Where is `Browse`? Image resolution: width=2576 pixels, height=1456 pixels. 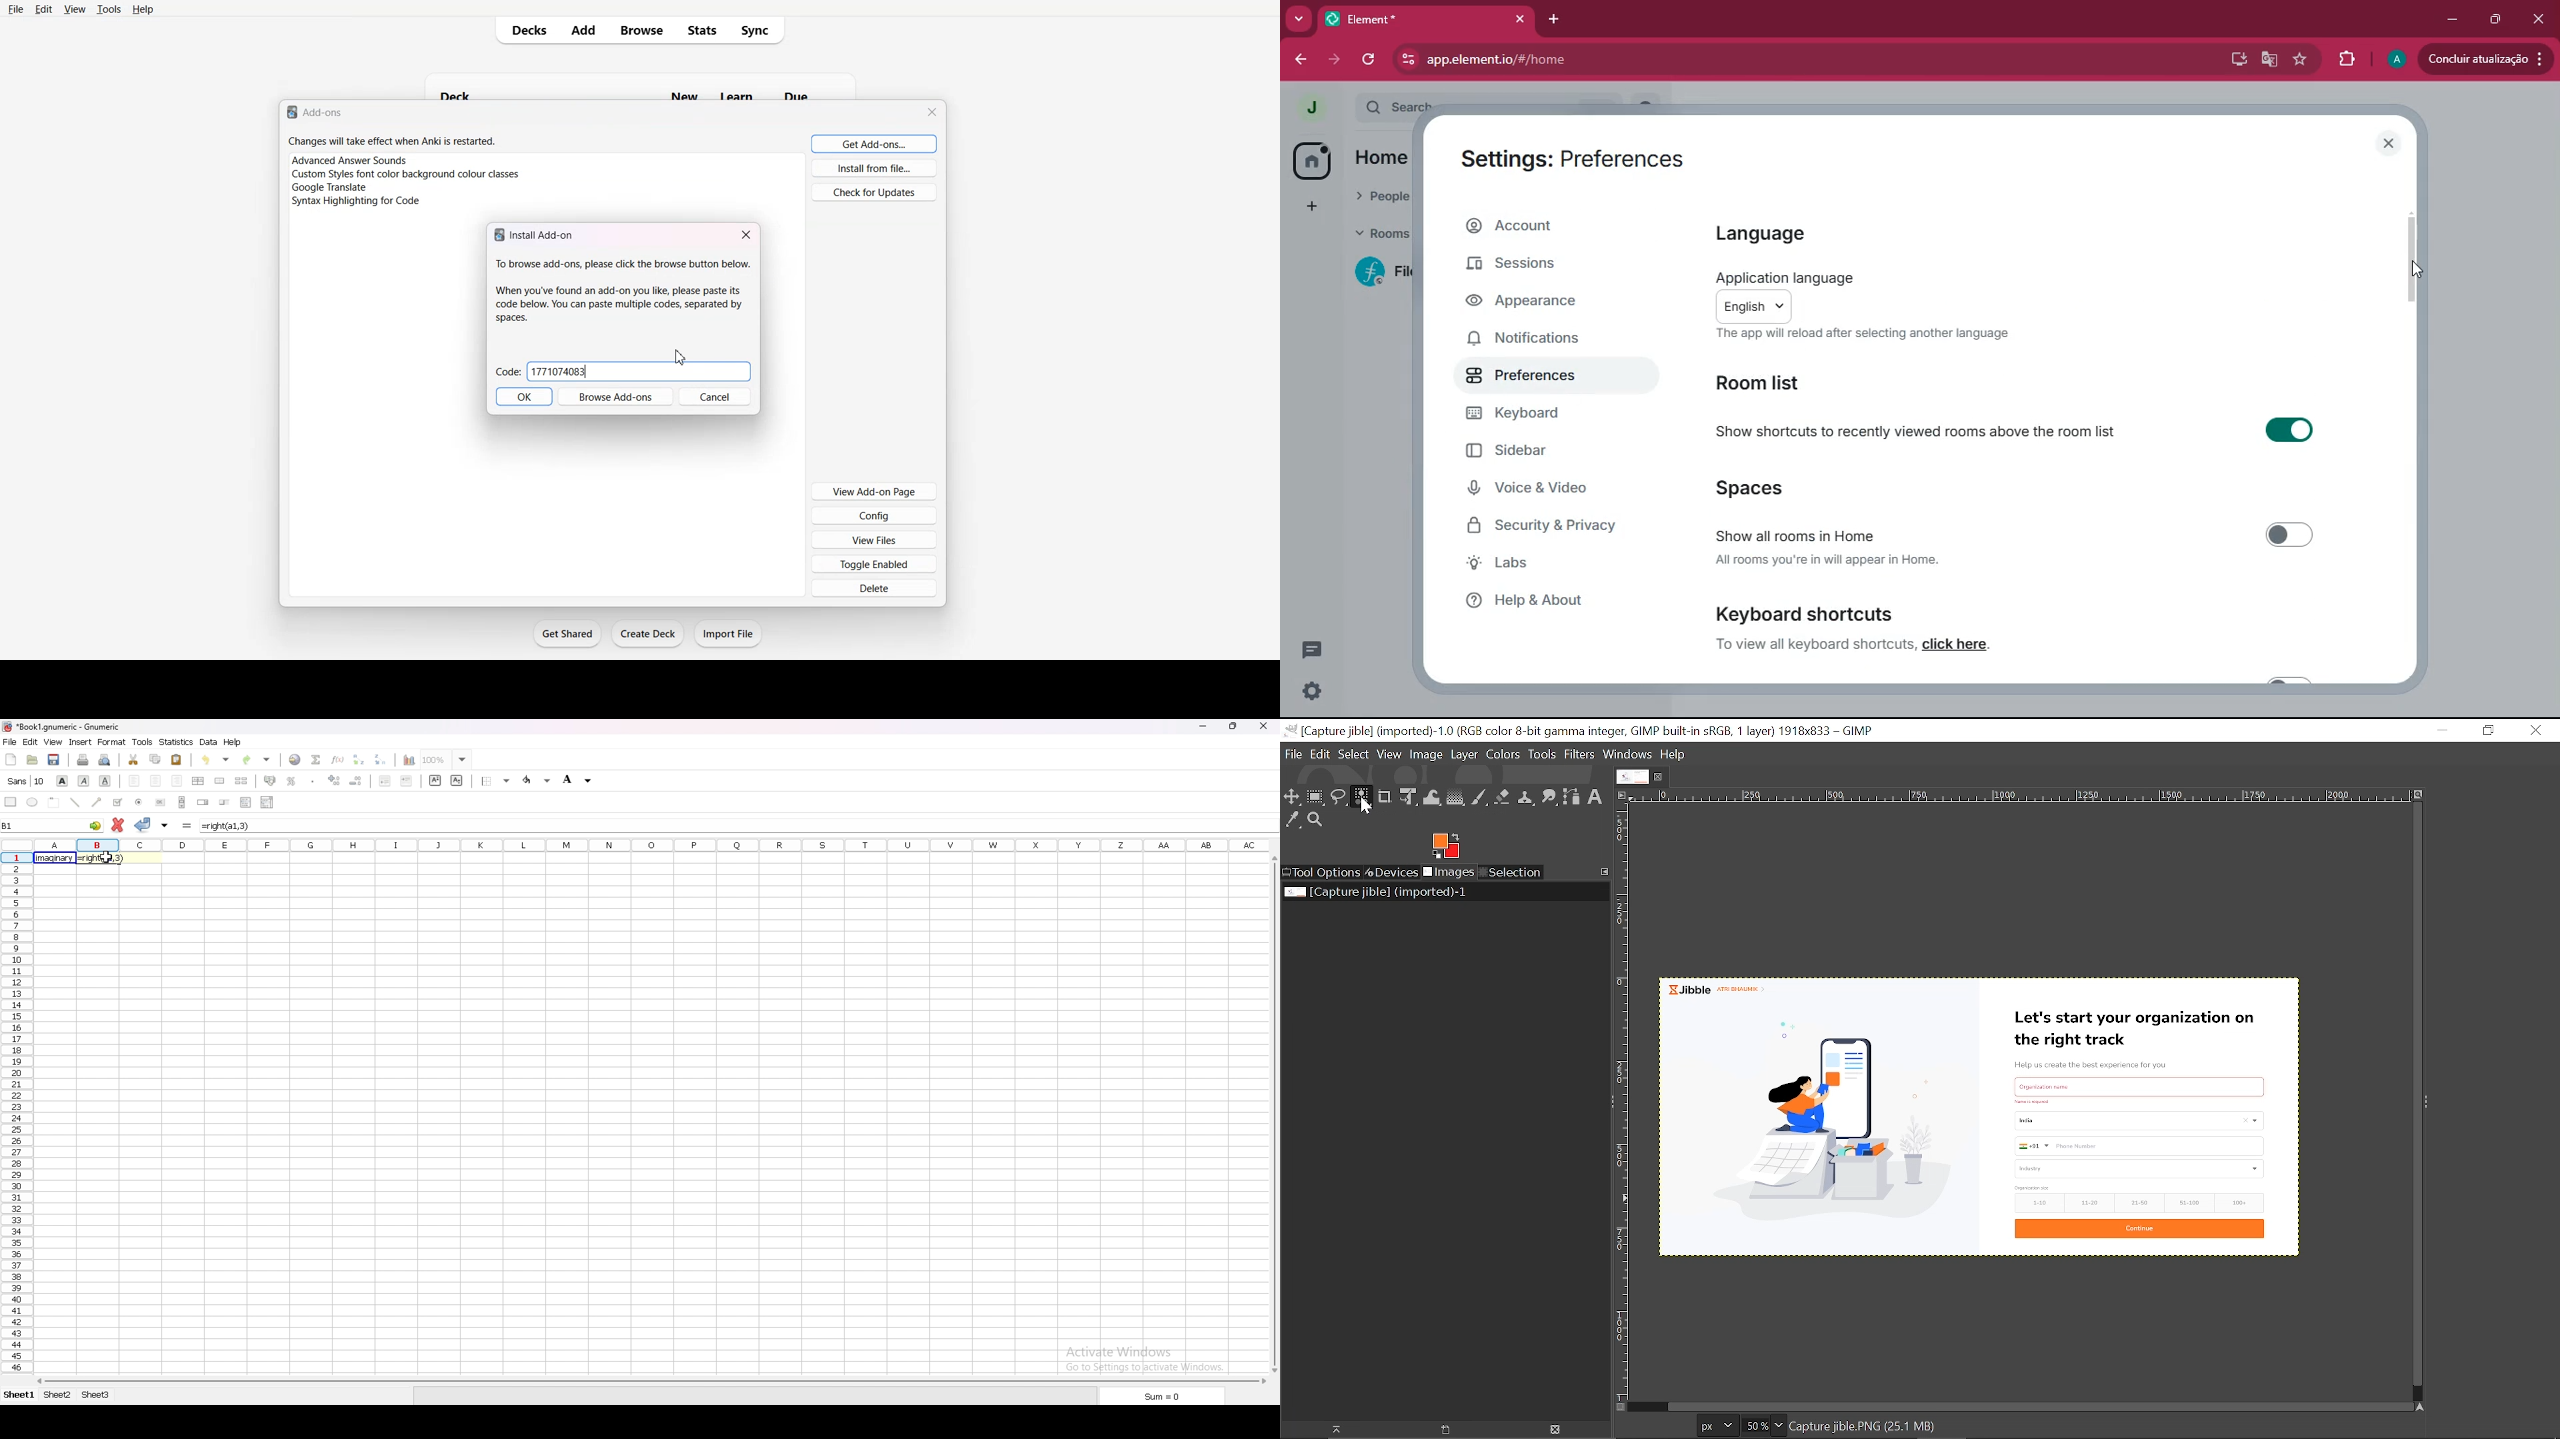
Browse is located at coordinates (642, 31).